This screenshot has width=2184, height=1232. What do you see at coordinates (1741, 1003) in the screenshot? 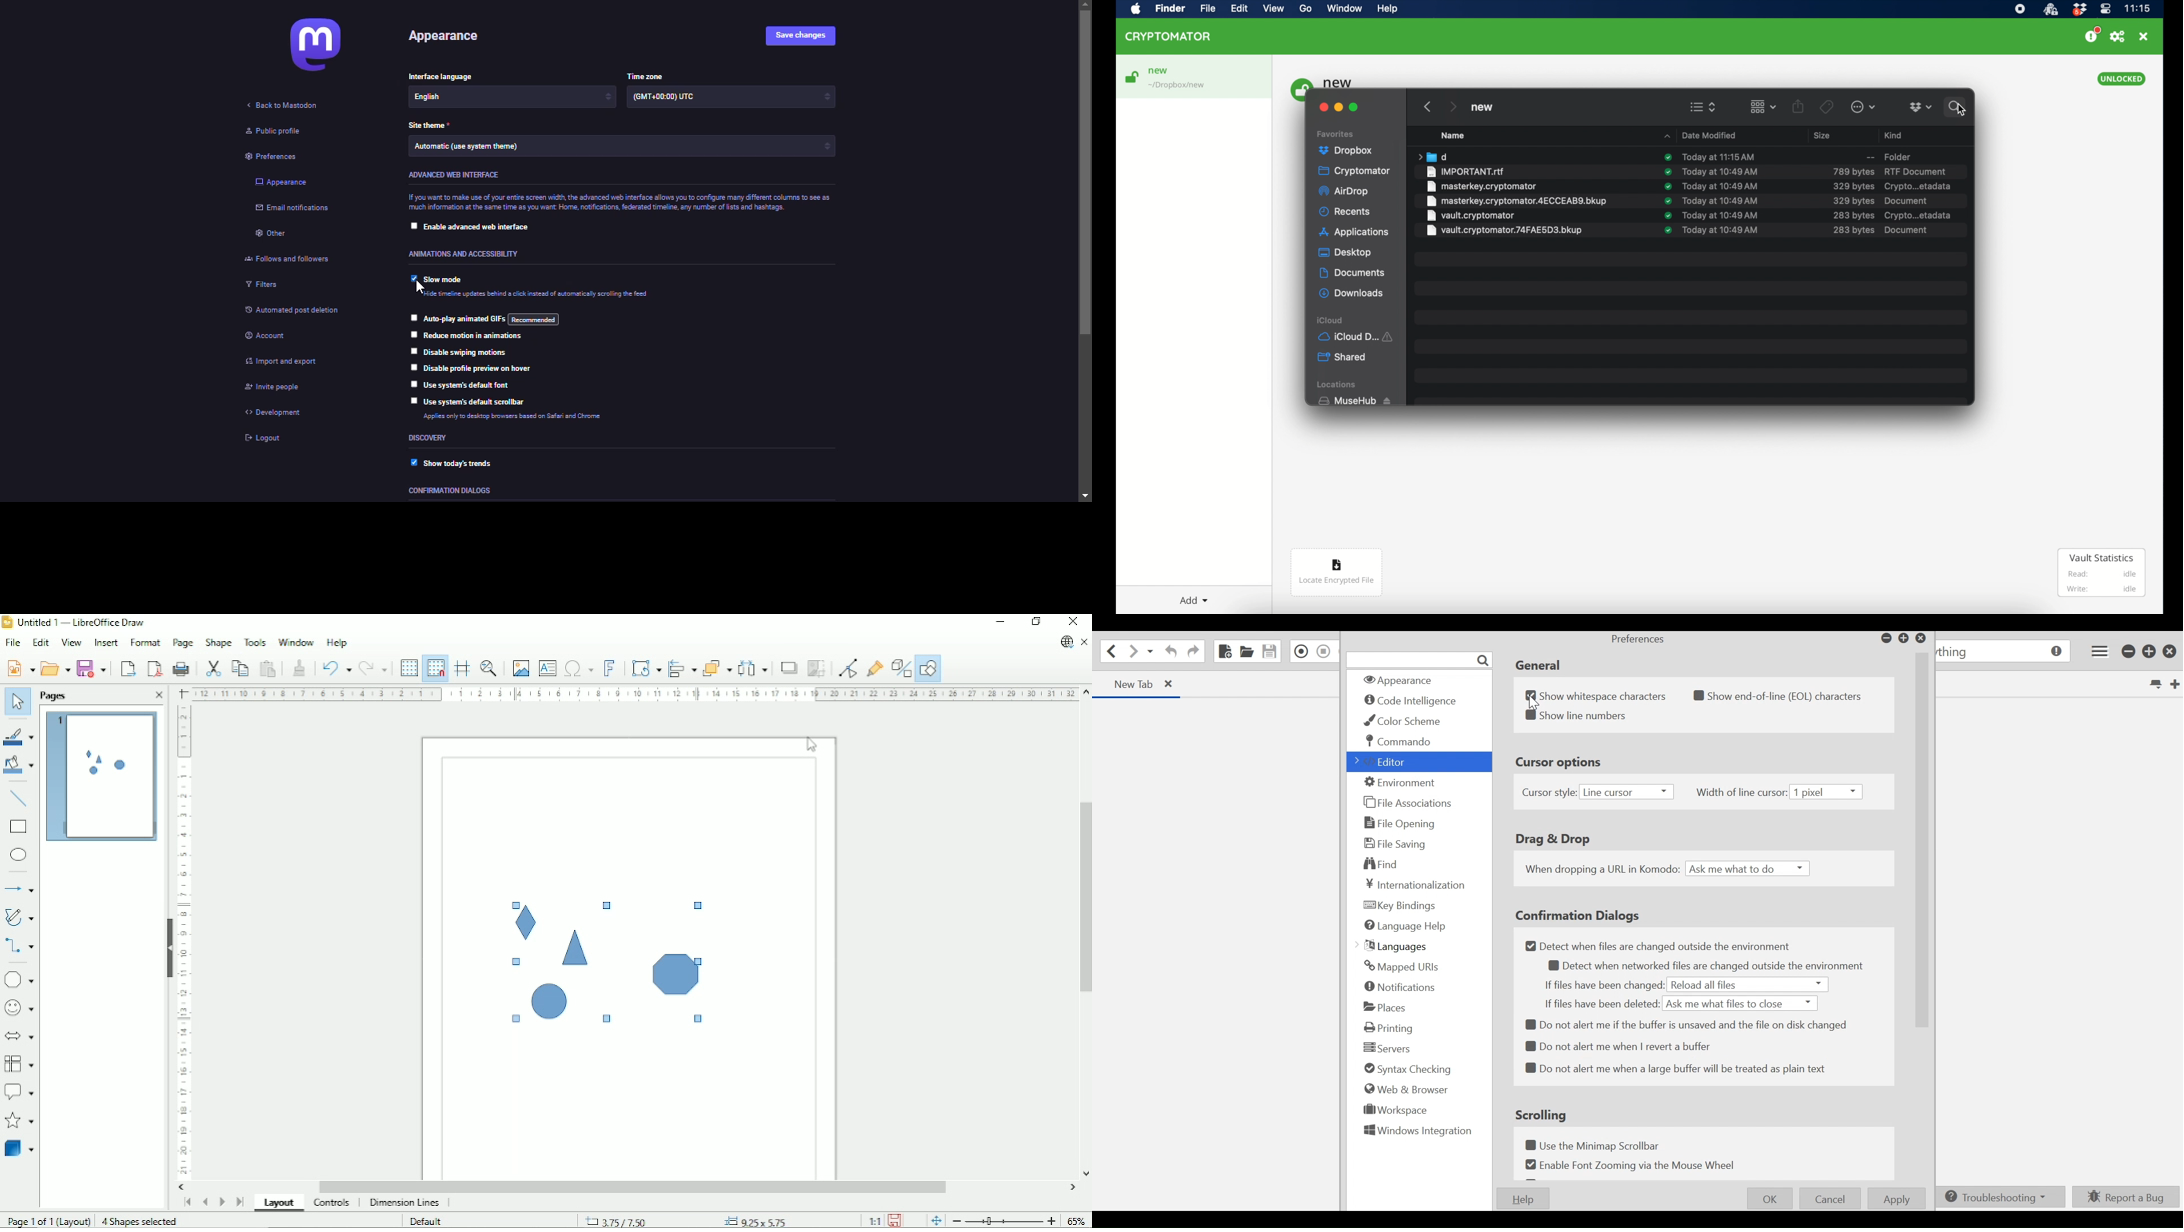
I see `ask me what files to close` at bounding box center [1741, 1003].